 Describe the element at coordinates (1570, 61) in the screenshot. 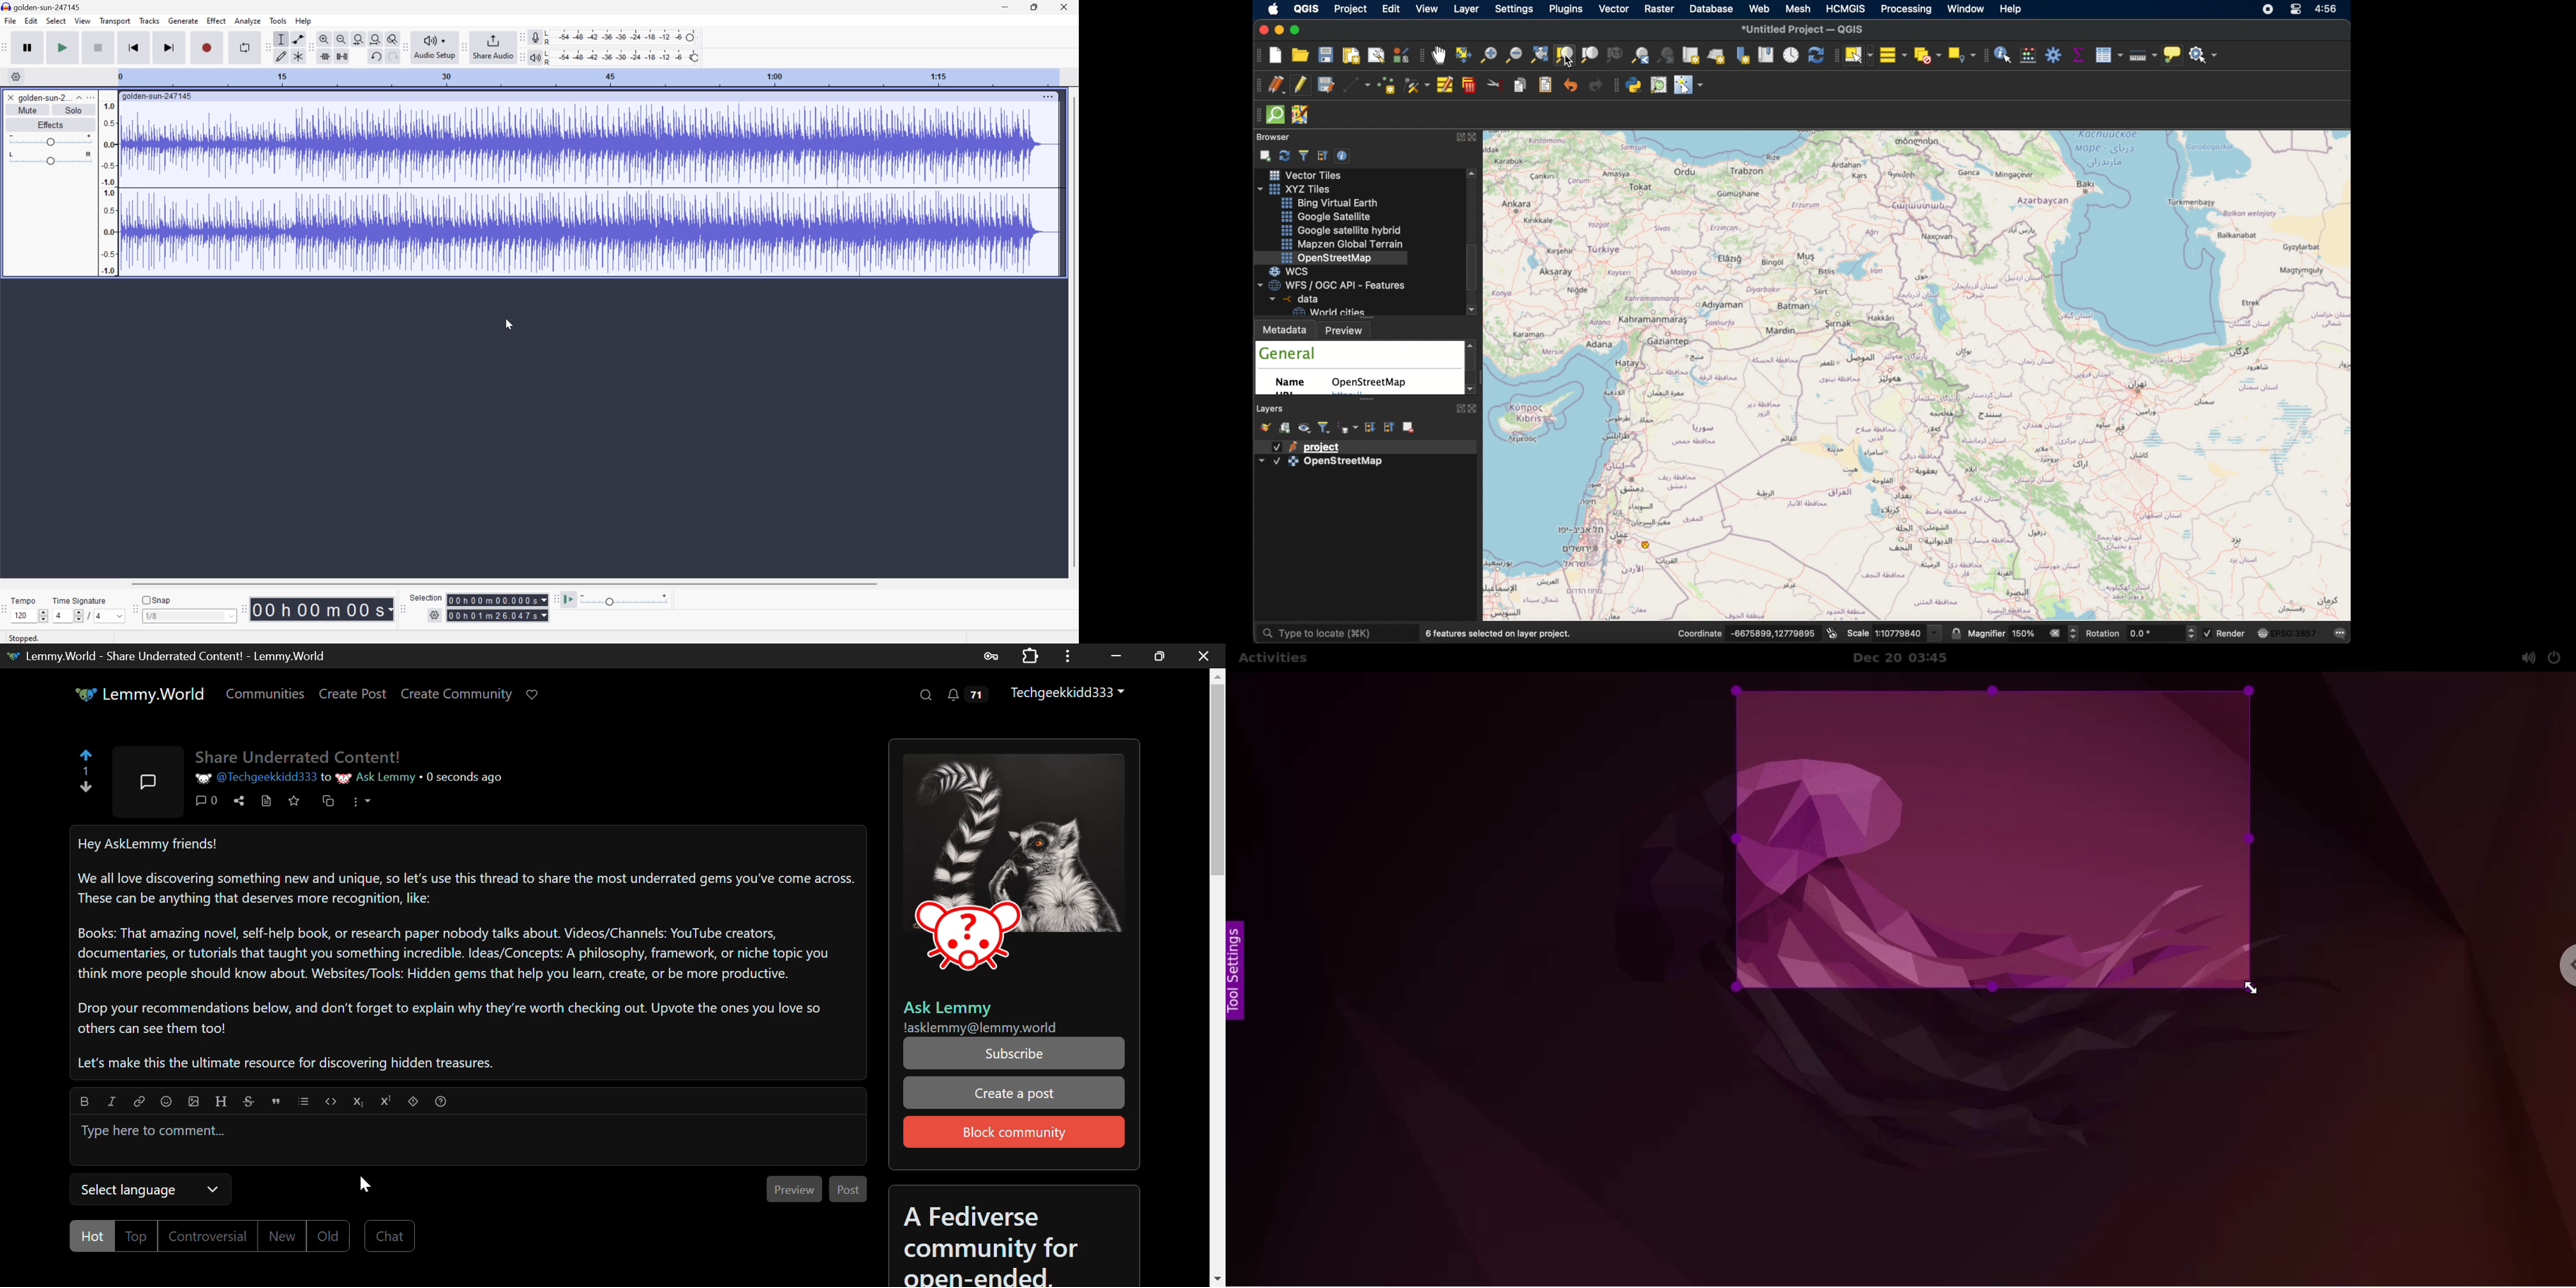

I see `cursor` at that location.